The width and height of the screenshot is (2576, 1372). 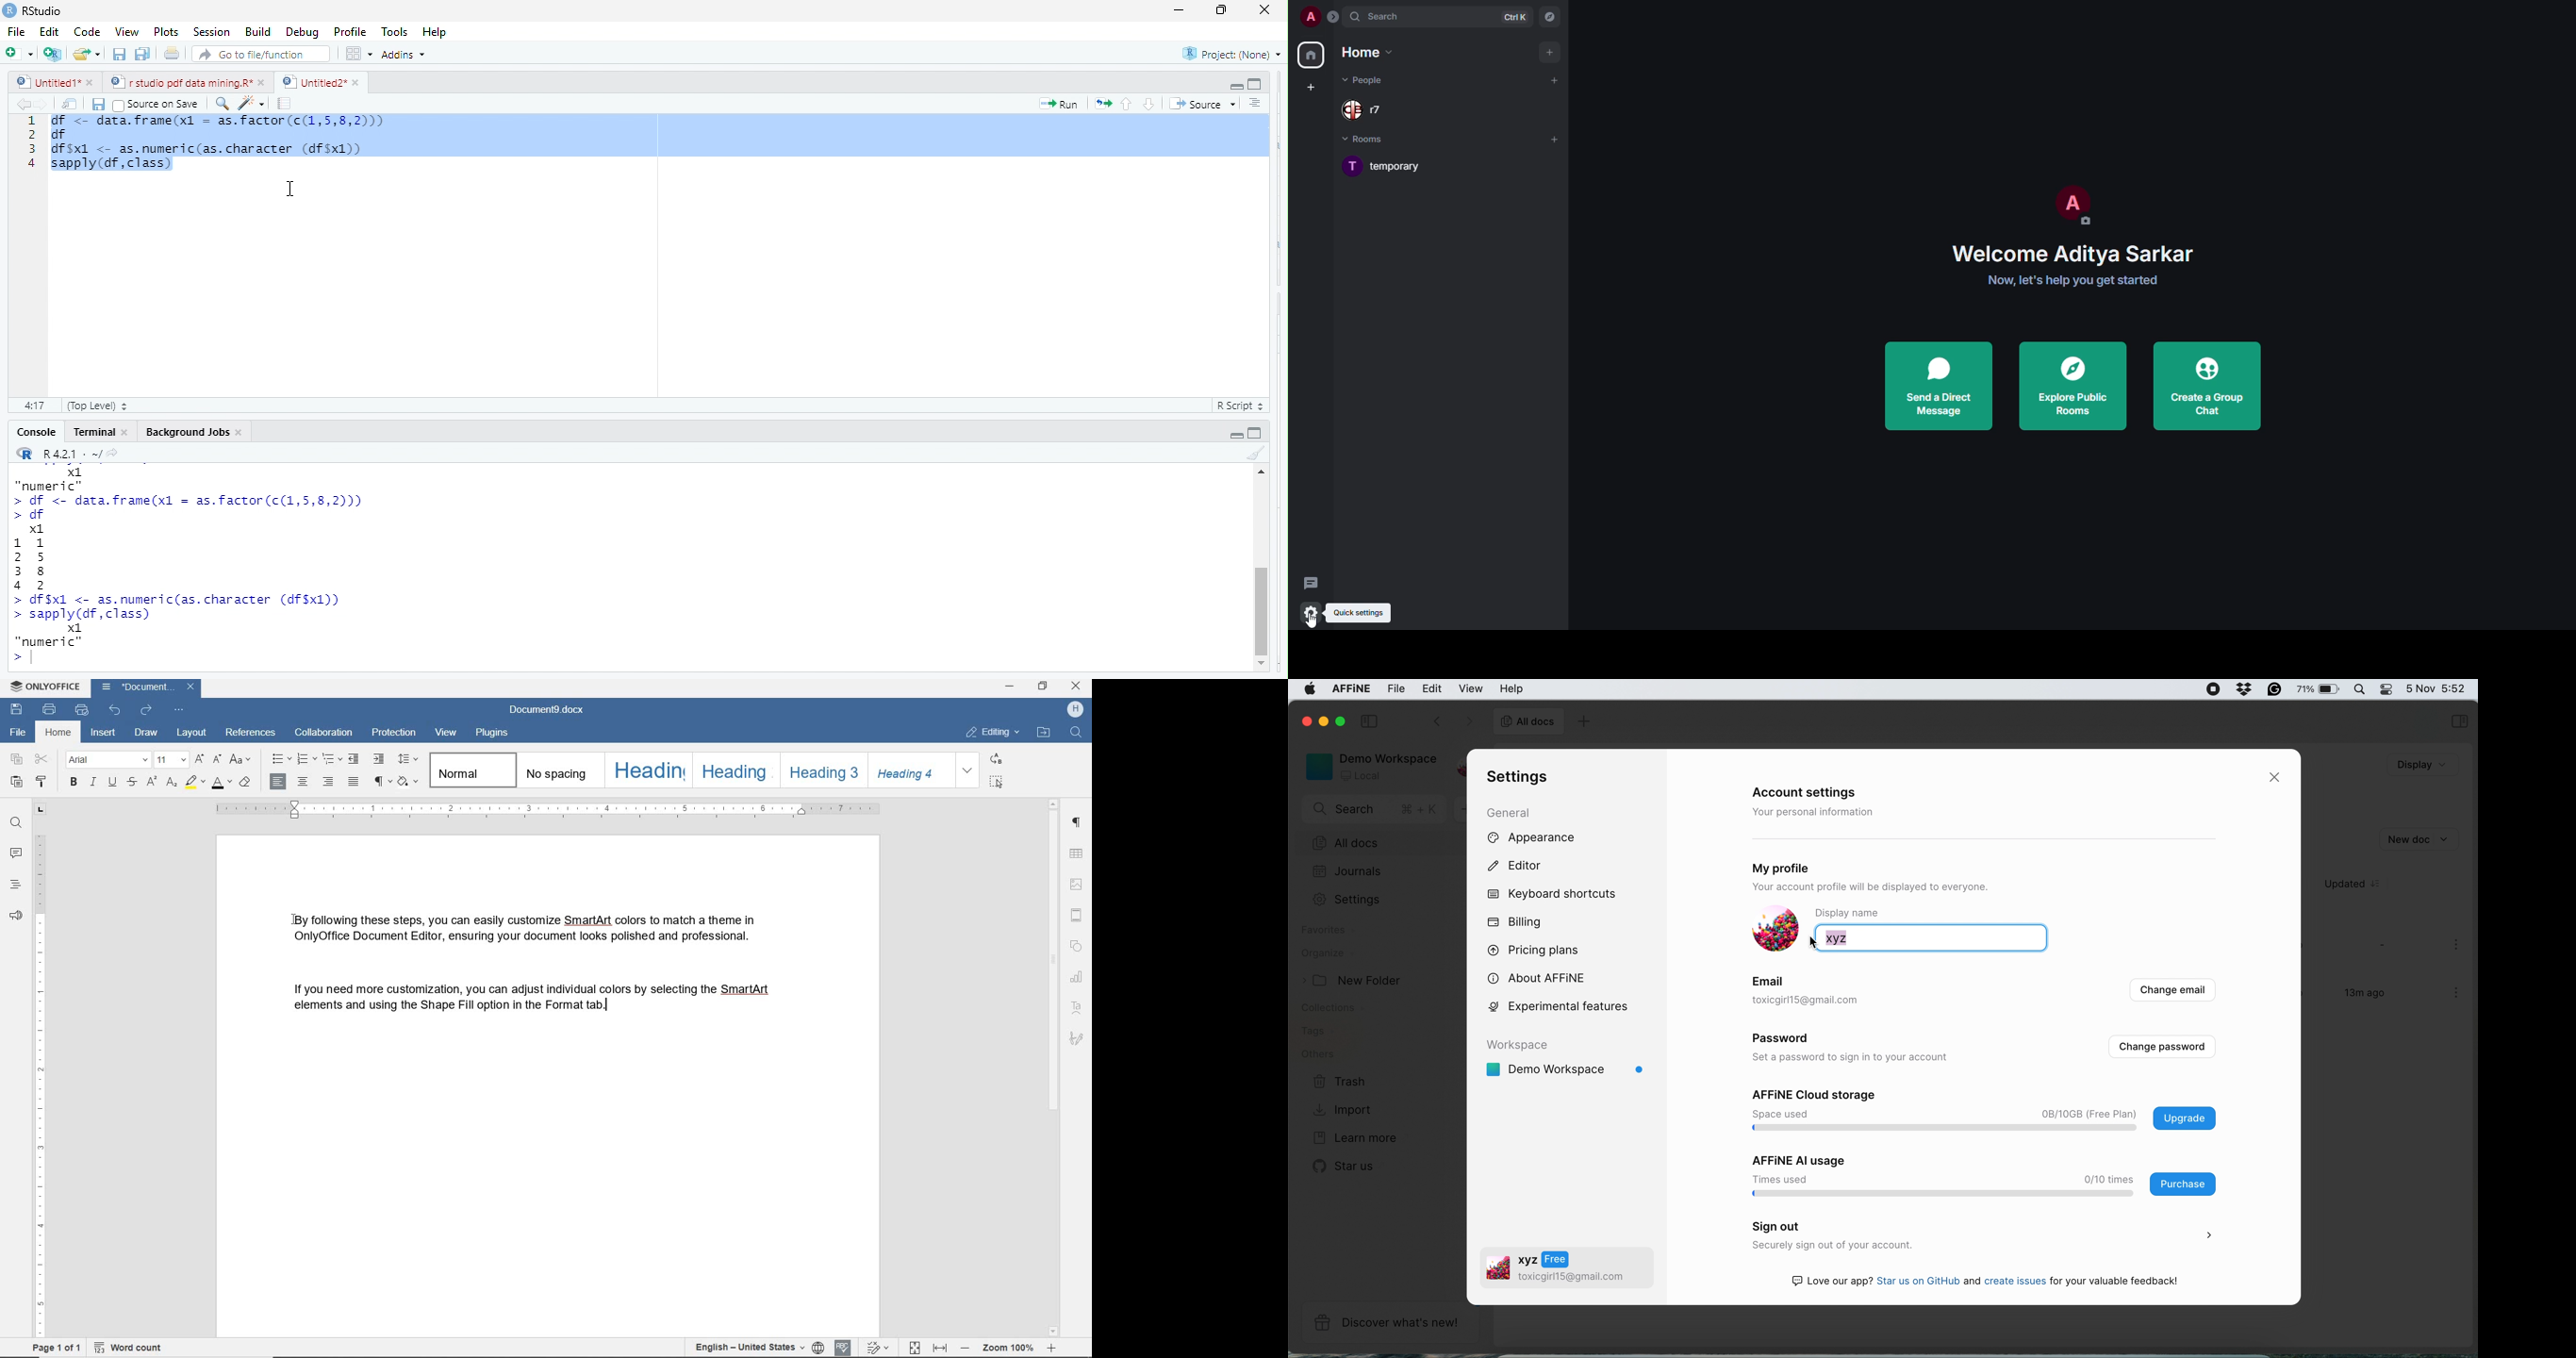 What do you see at coordinates (99, 105) in the screenshot?
I see `save current document` at bounding box center [99, 105].